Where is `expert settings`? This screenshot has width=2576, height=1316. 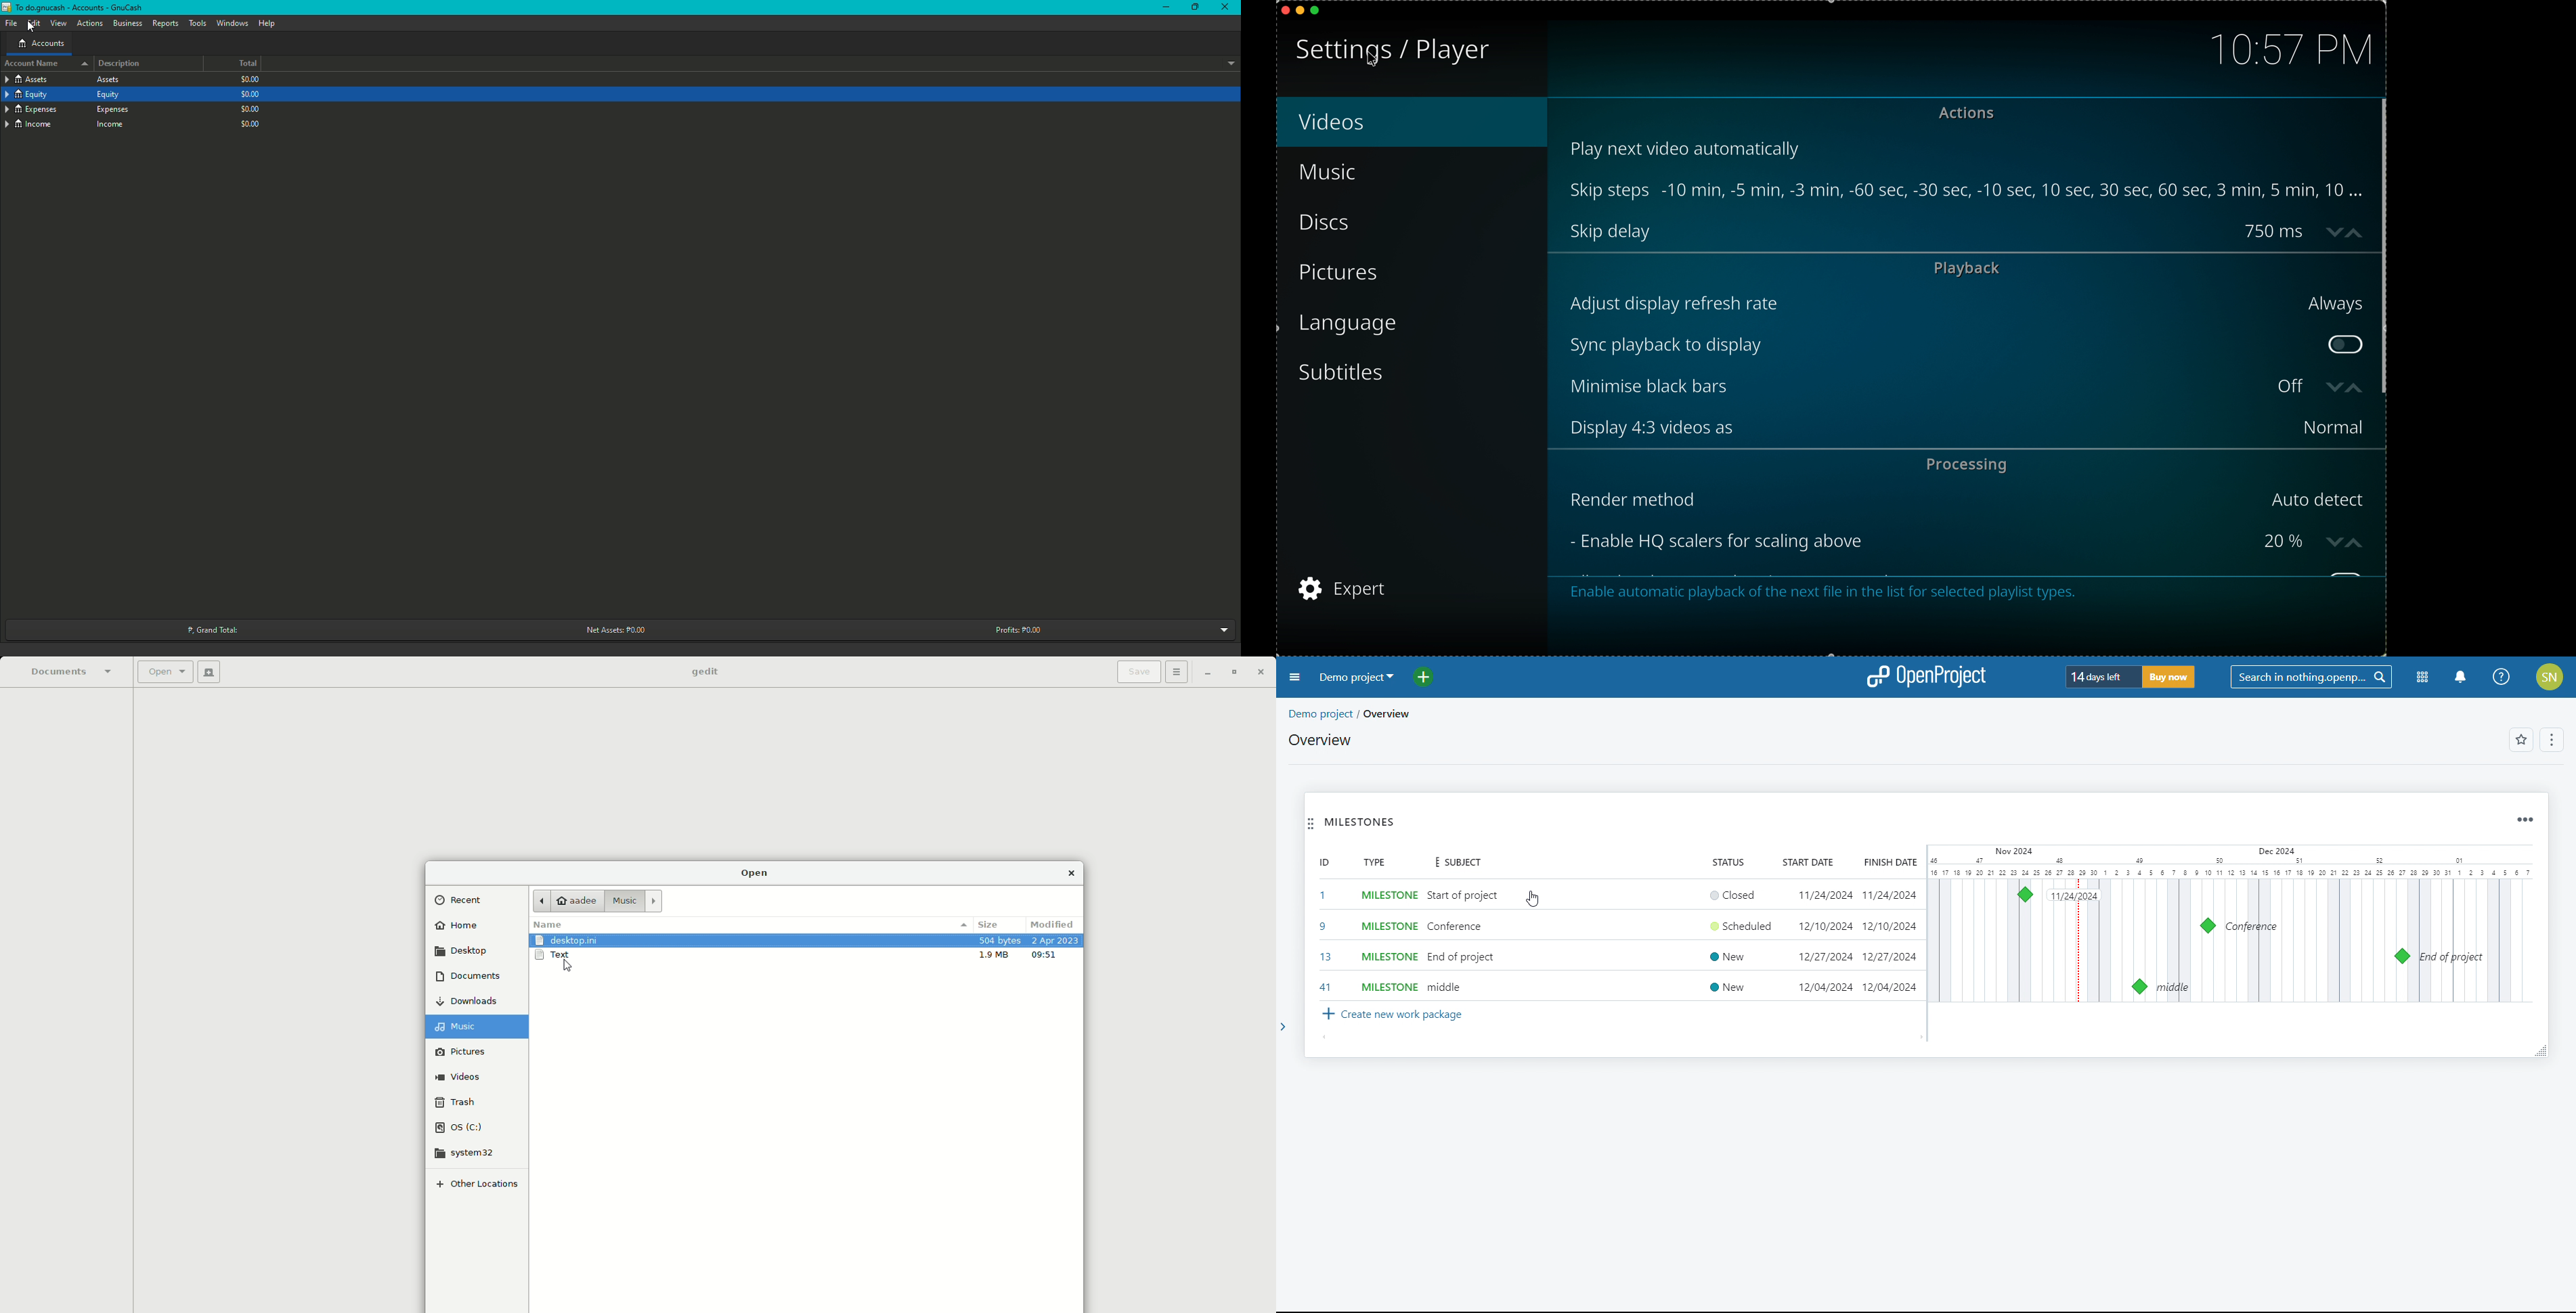 expert settings is located at coordinates (1345, 587).